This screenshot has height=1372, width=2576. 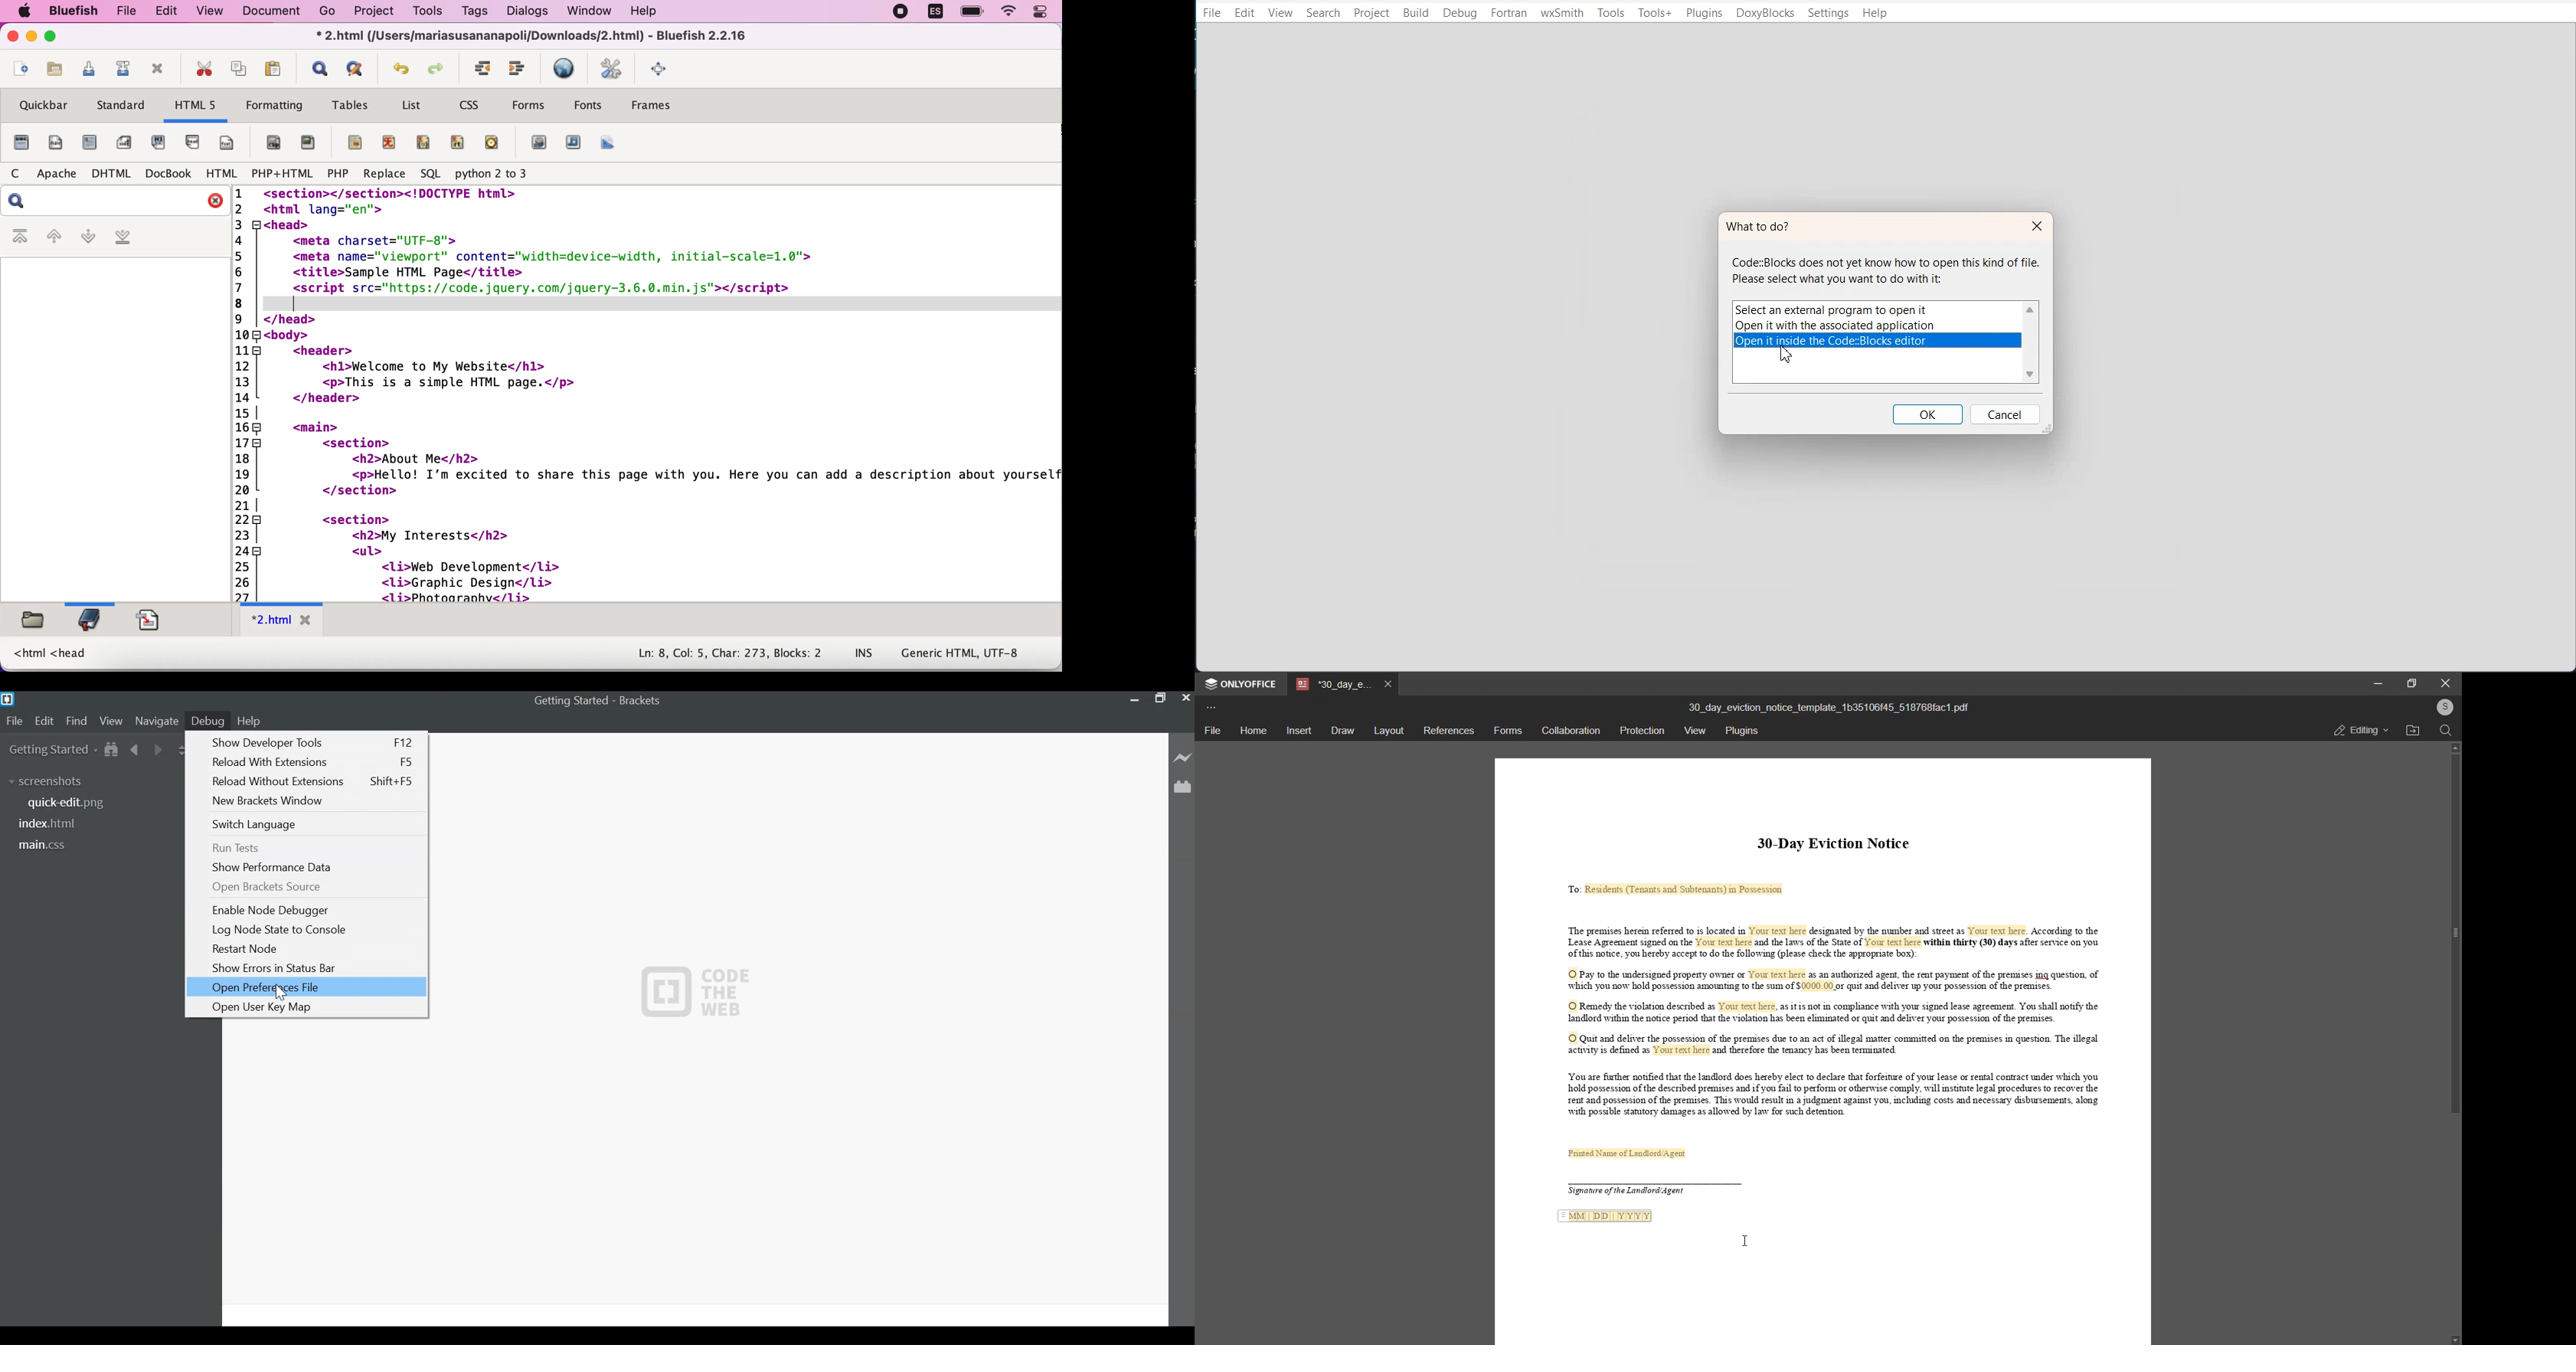 What do you see at coordinates (274, 143) in the screenshot?
I see `figurecaption` at bounding box center [274, 143].